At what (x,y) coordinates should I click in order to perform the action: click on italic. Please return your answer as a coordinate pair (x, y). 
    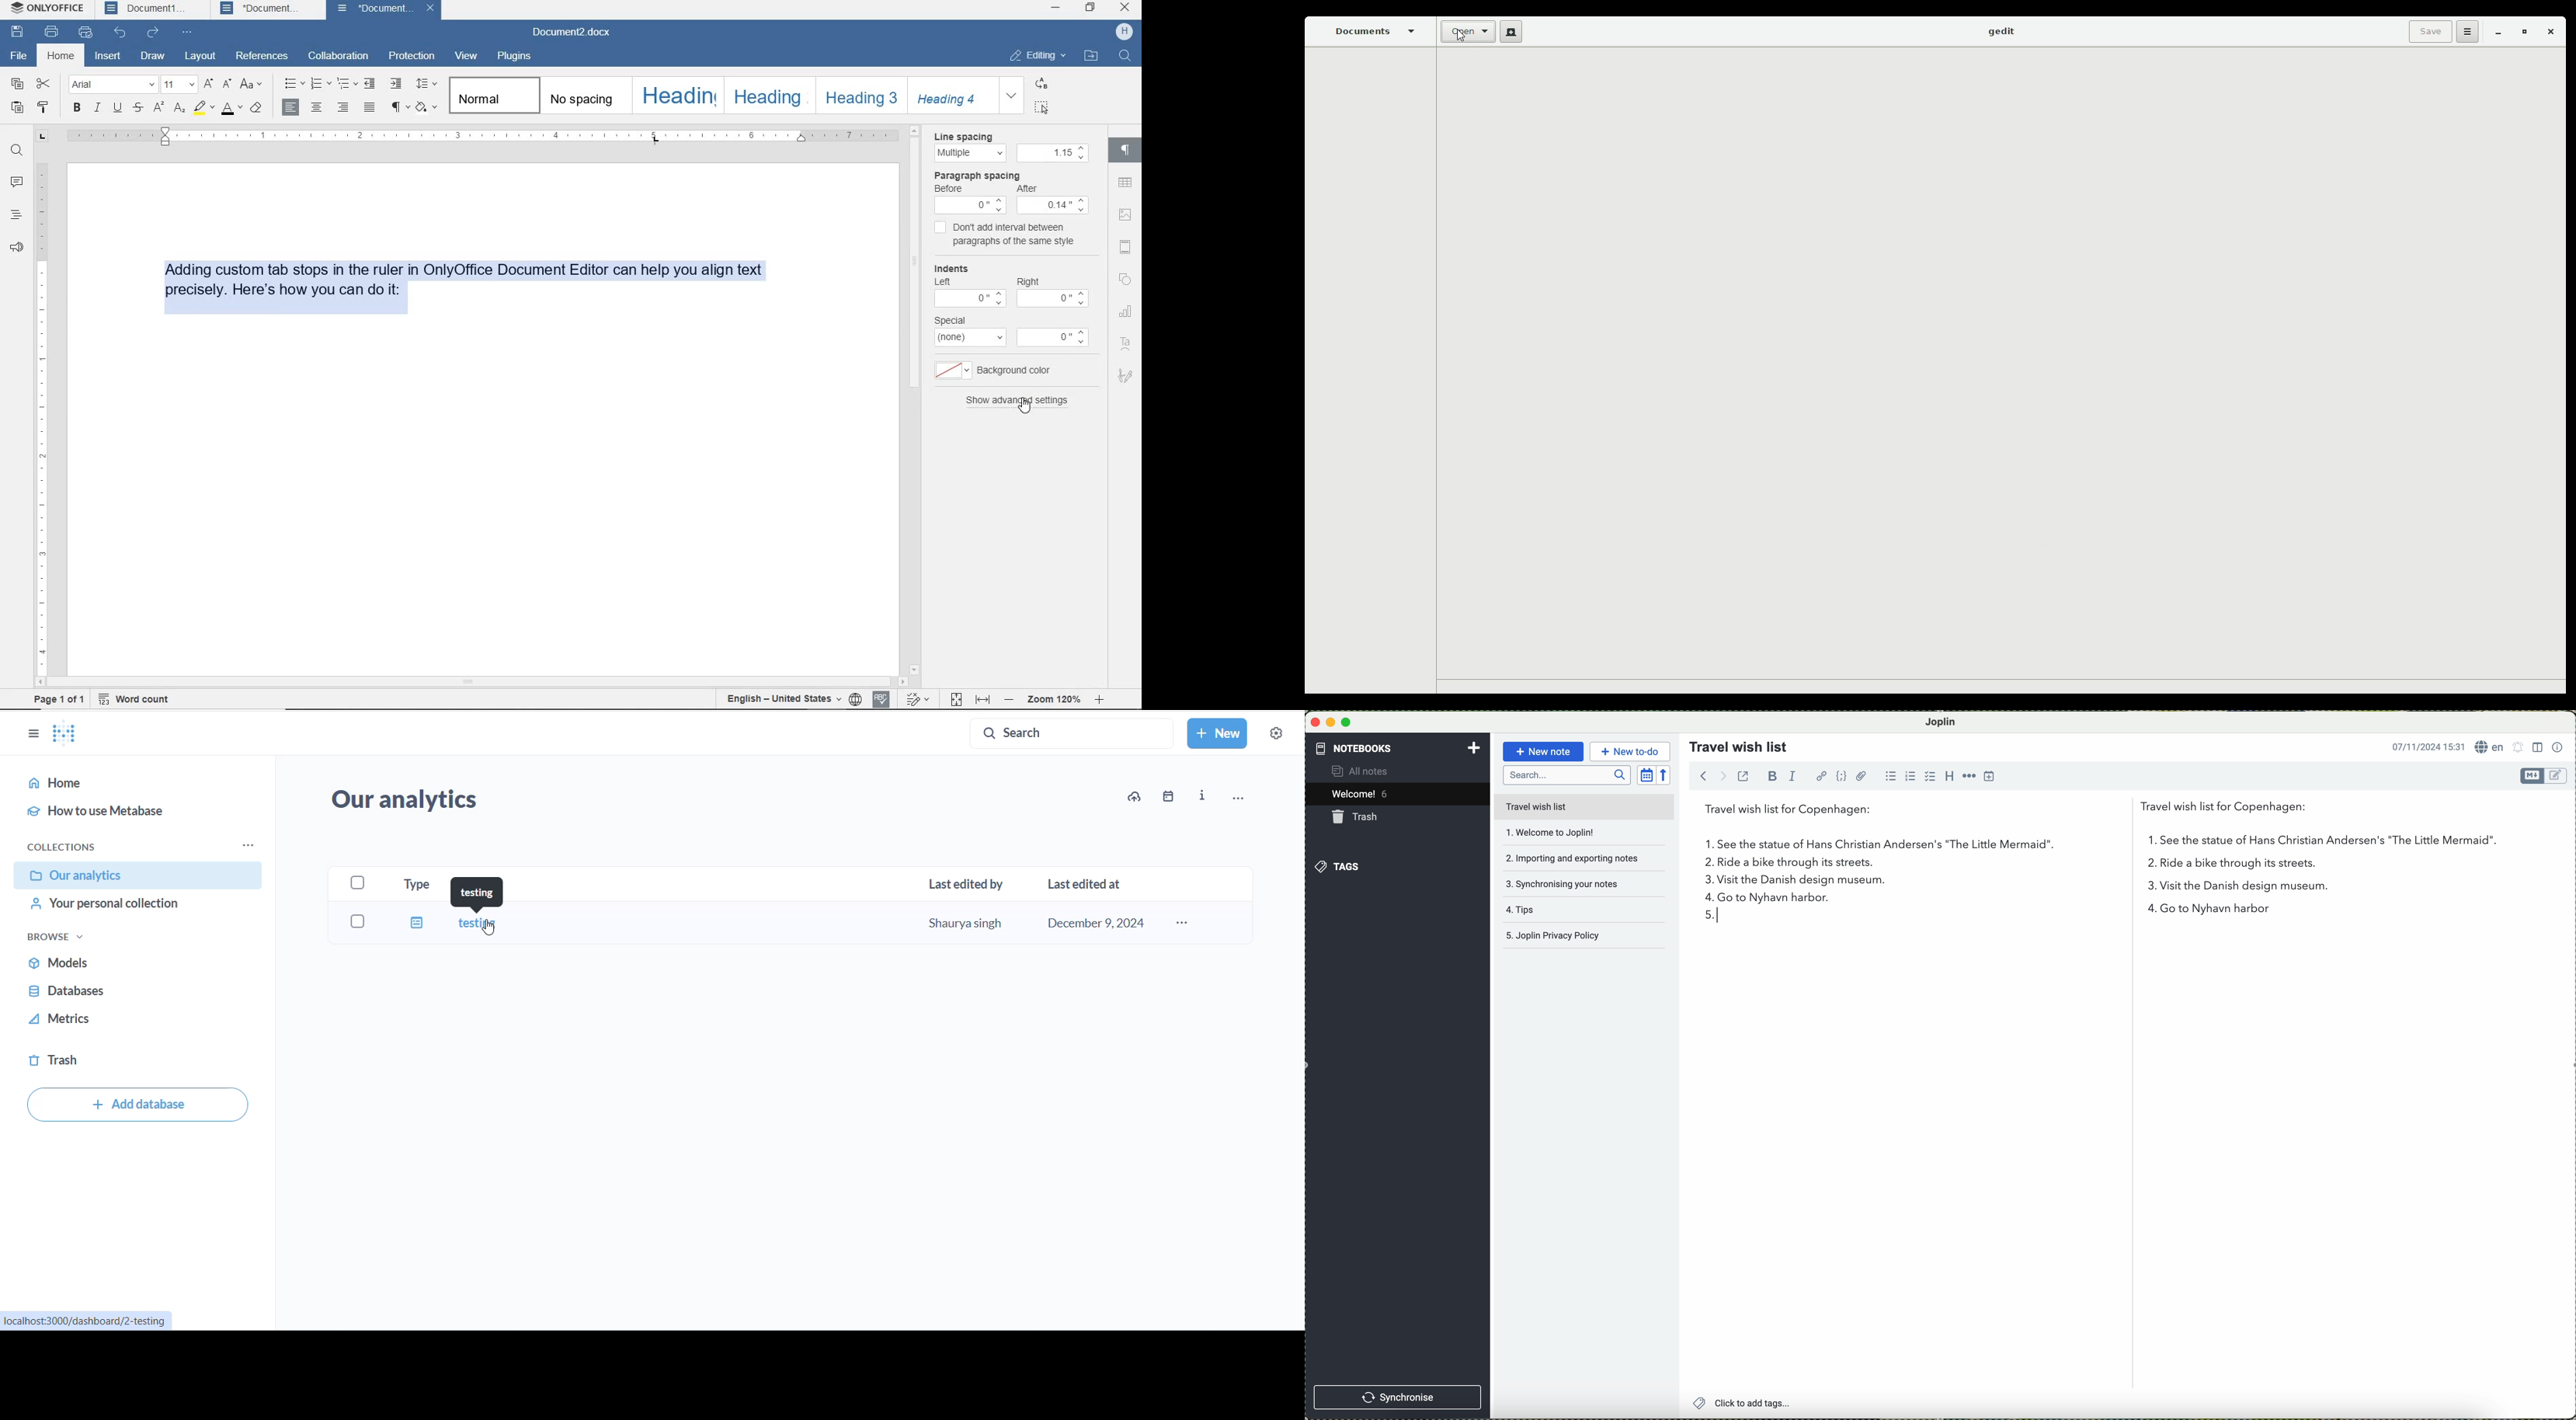
    Looking at the image, I should click on (1795, 777).